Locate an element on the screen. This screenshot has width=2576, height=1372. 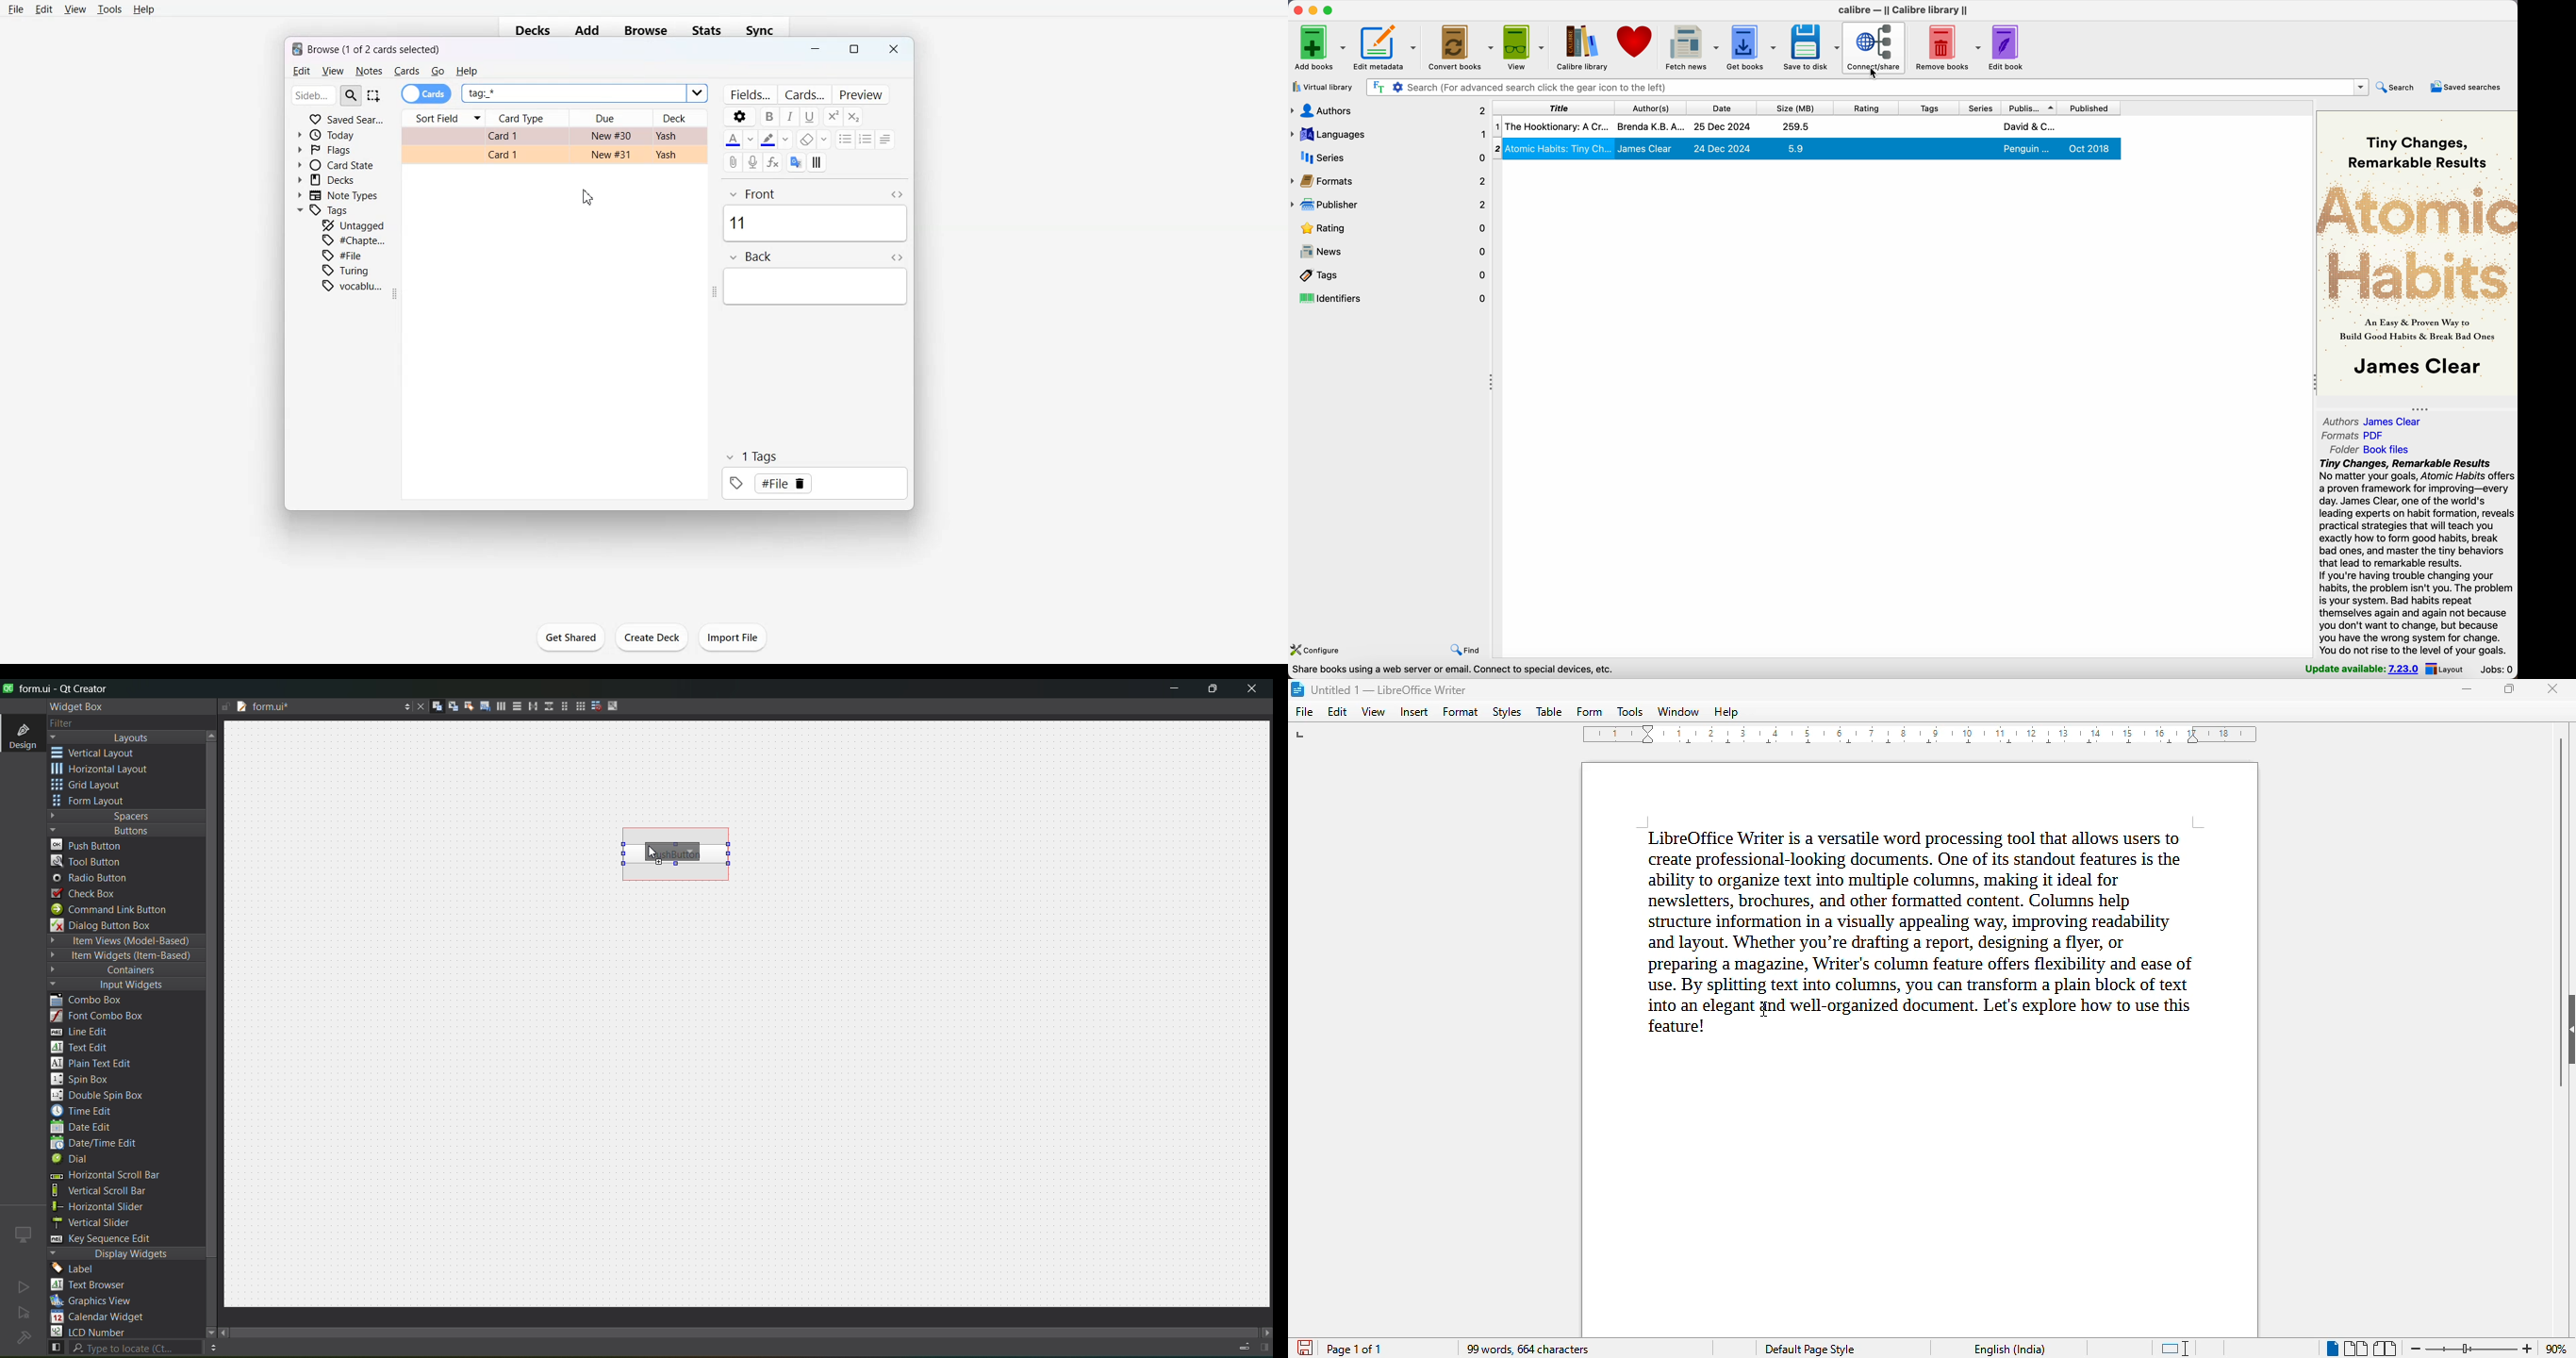
Tag is located at coordinates (814, 474).